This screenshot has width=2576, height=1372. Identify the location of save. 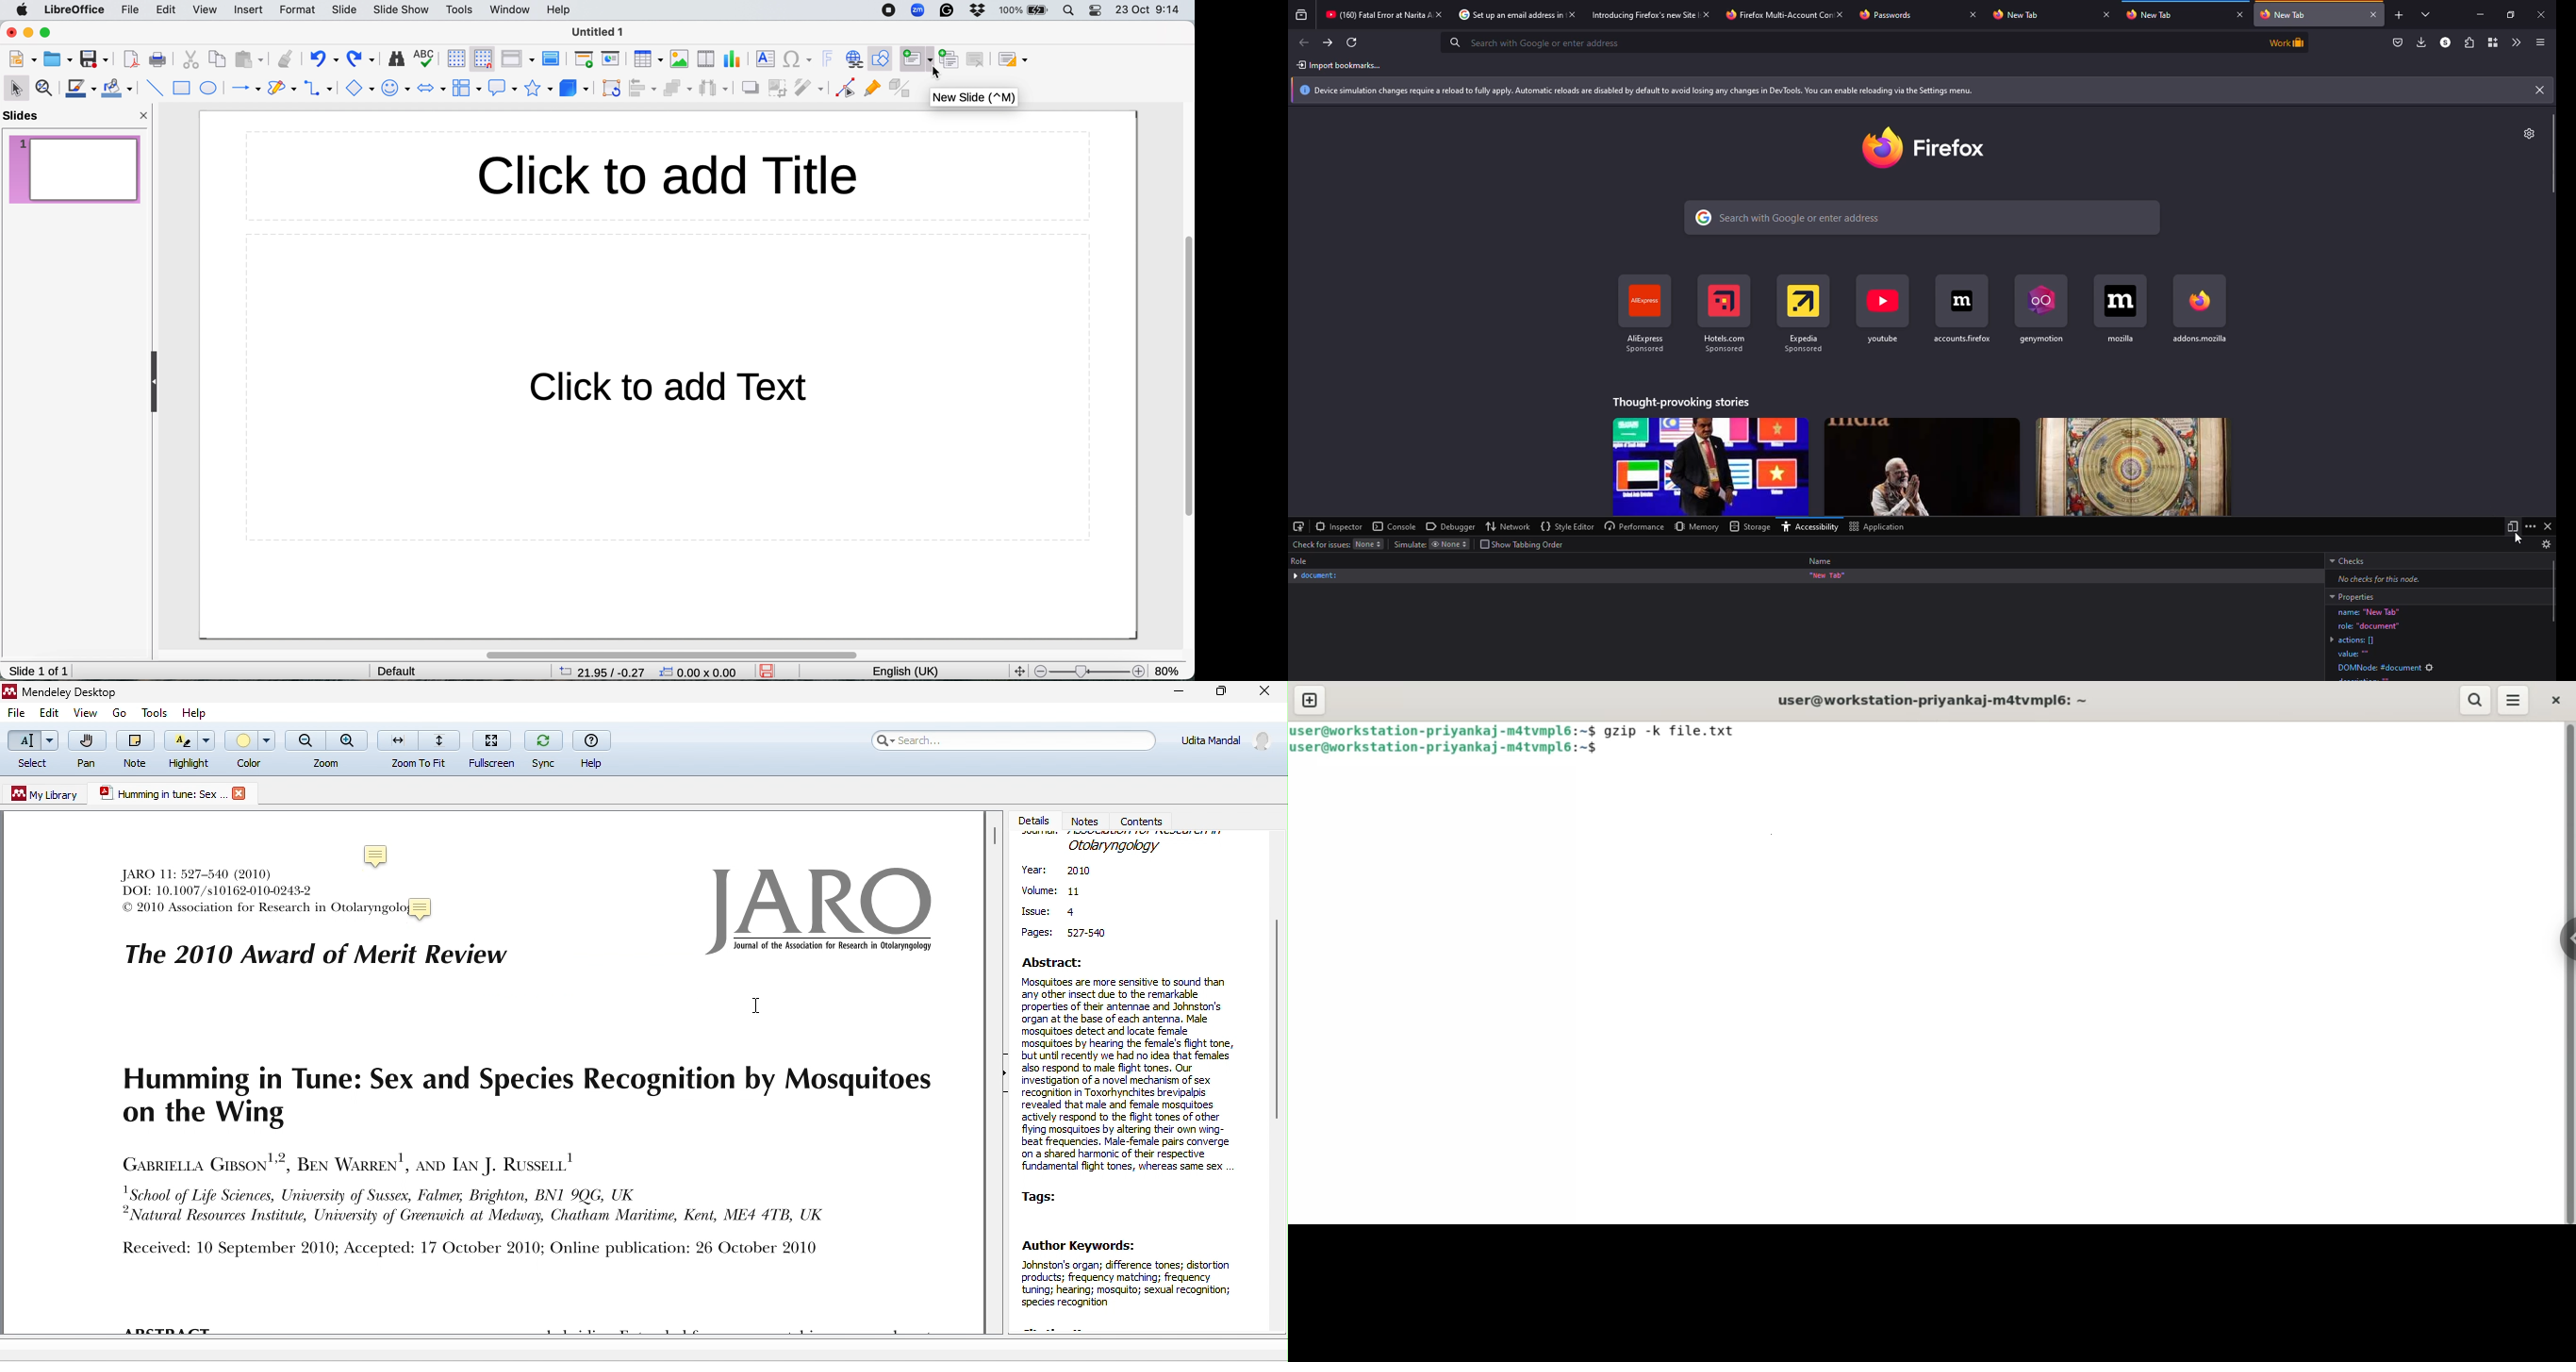
(770, 671).